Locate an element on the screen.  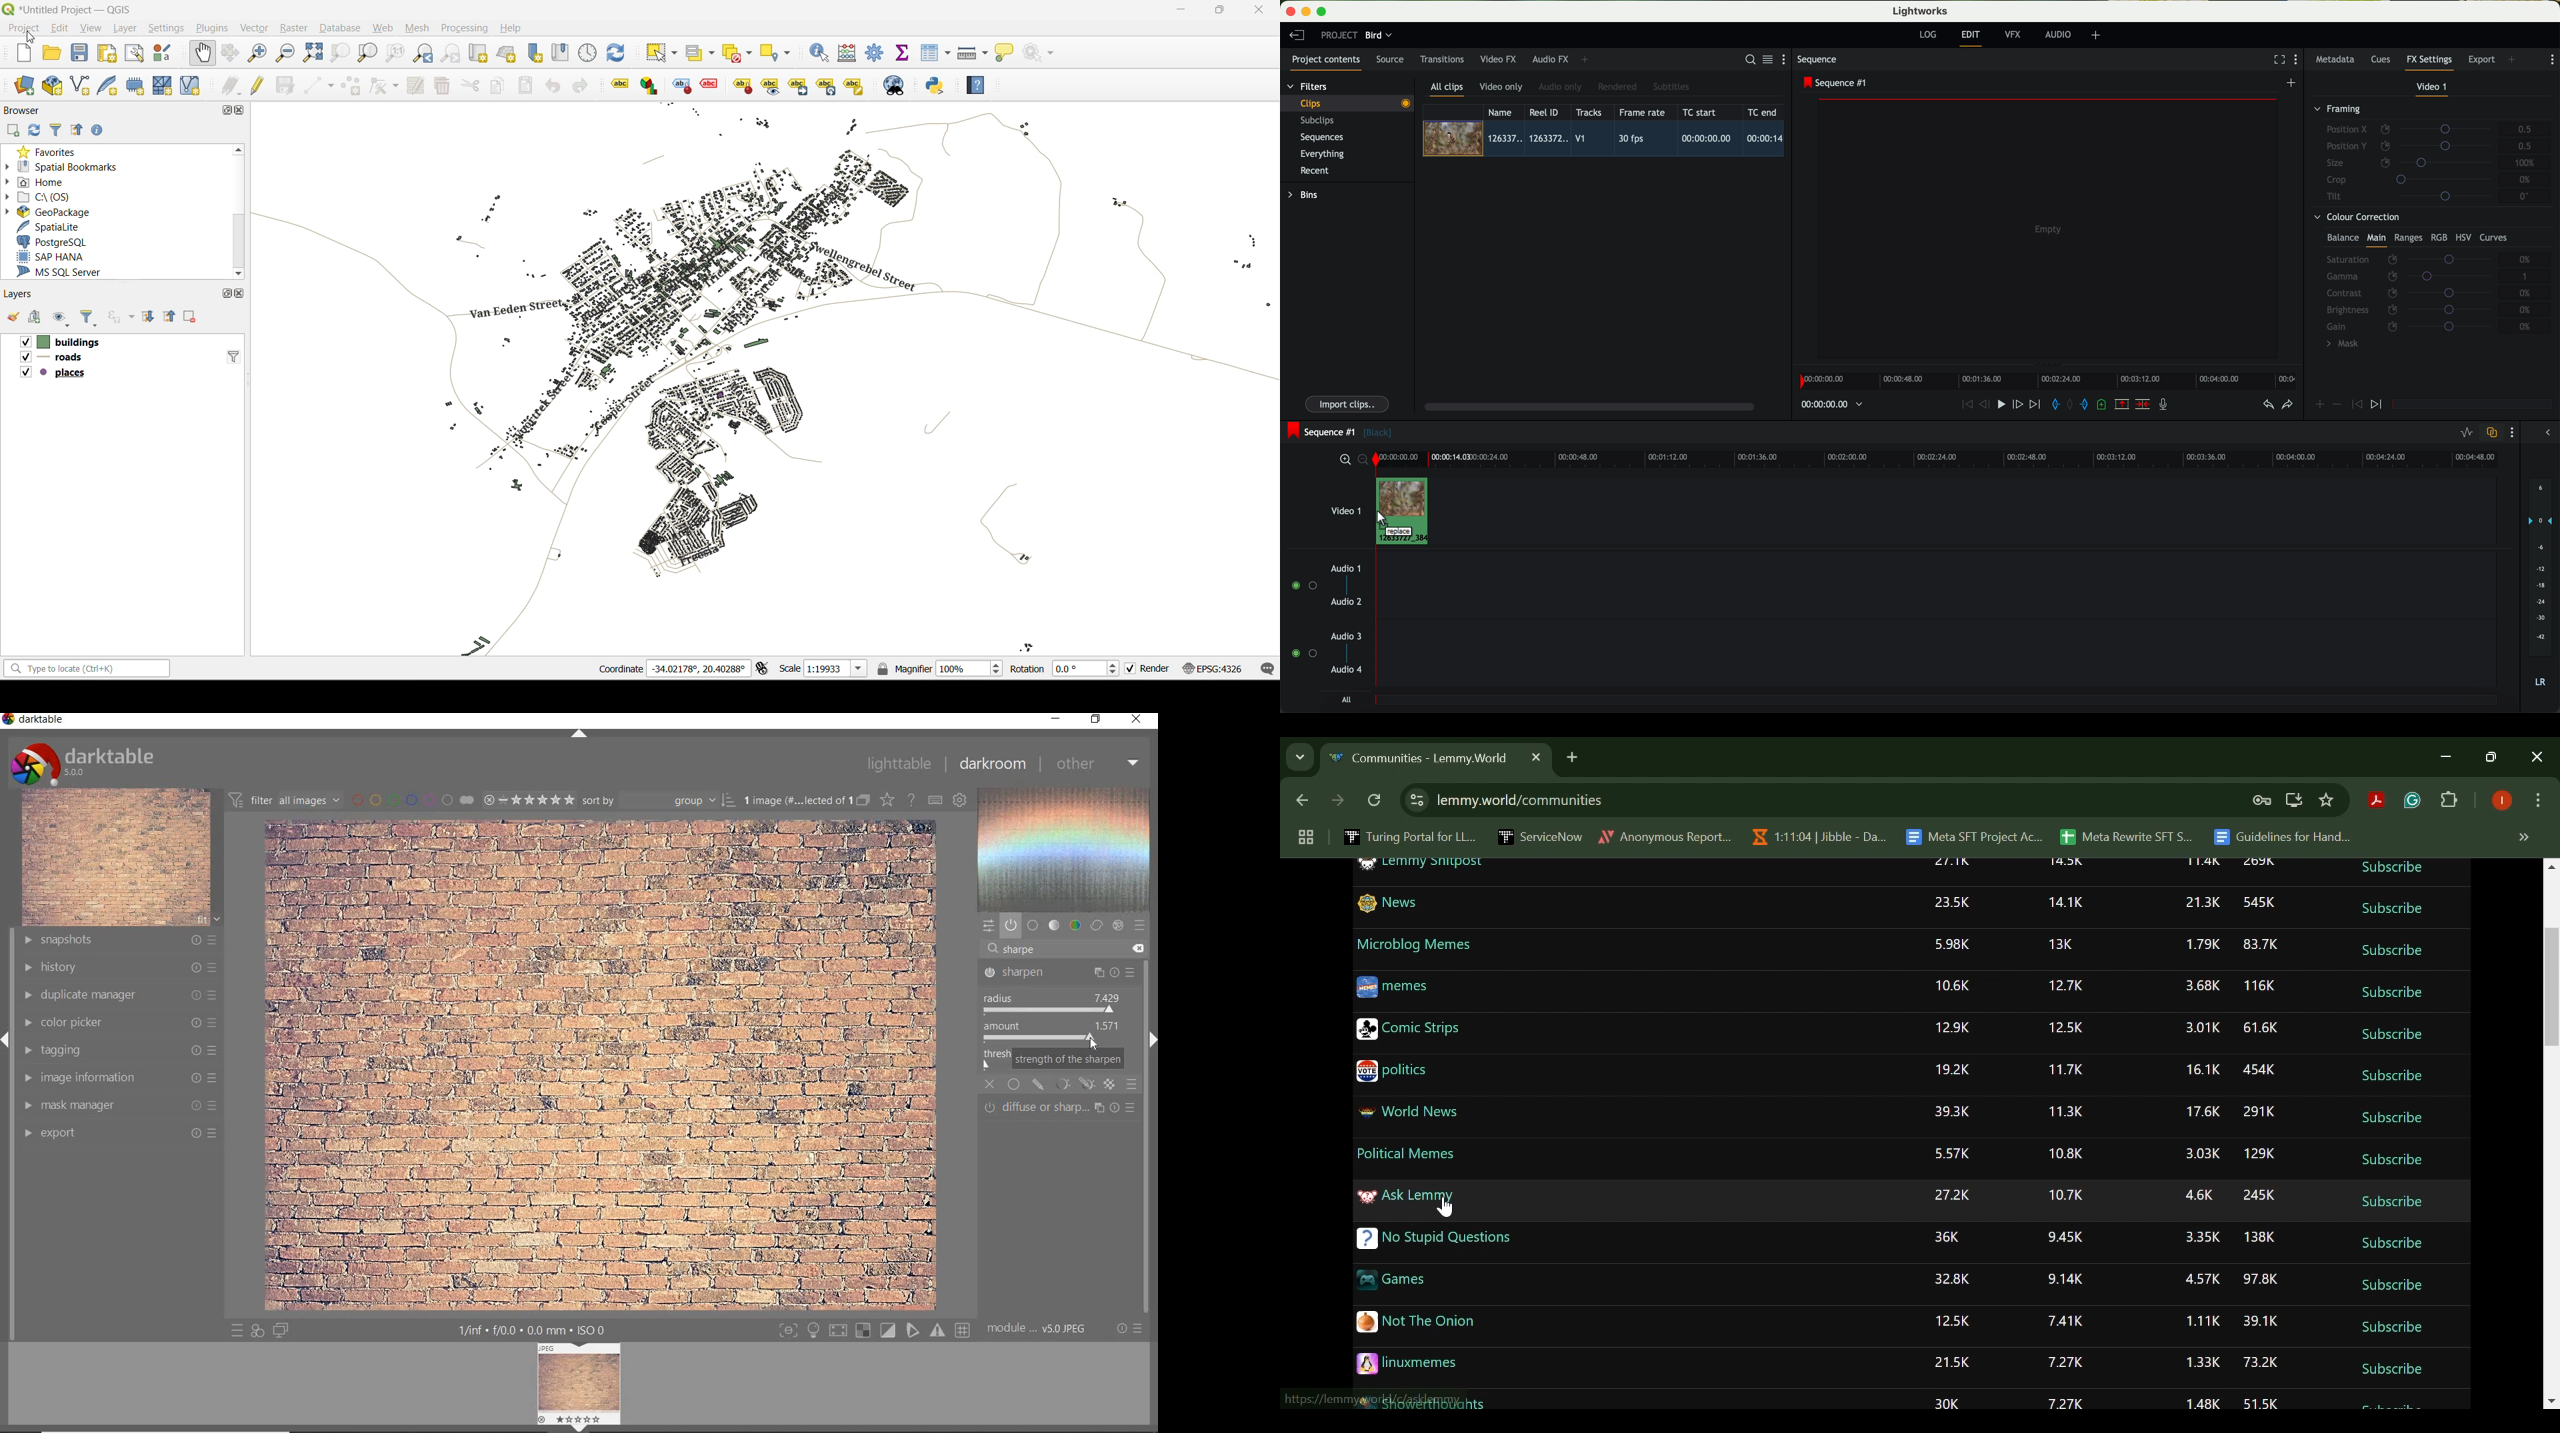
enable for online help is located at coordinates (911, 801).